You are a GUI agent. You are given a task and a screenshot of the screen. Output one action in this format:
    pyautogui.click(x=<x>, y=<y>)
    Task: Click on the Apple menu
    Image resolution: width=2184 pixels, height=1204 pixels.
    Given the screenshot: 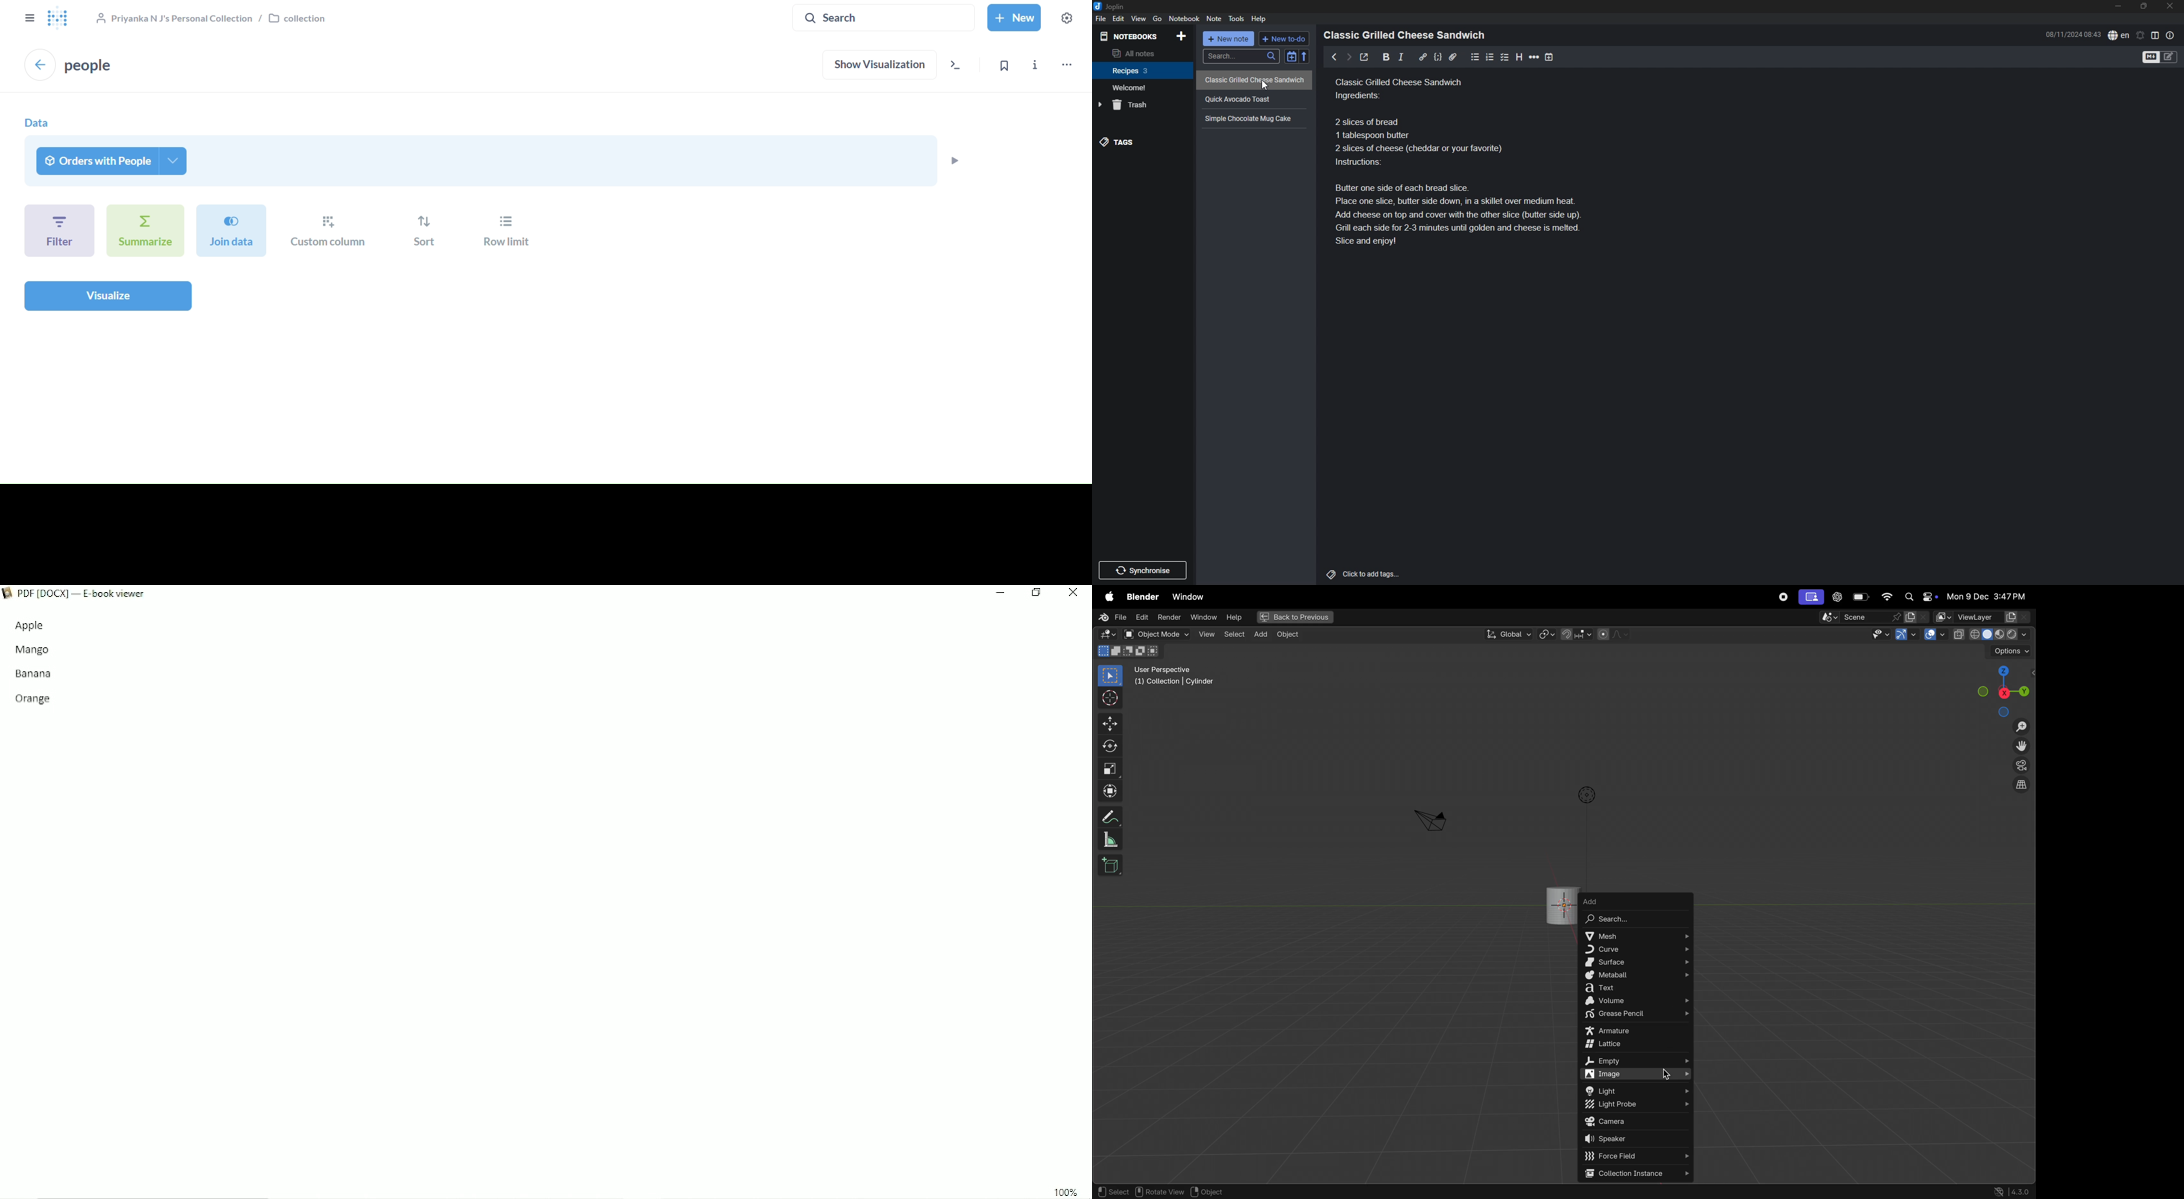 What is the action you would take?
    pyautogui.click(x=1106, y=595)
    